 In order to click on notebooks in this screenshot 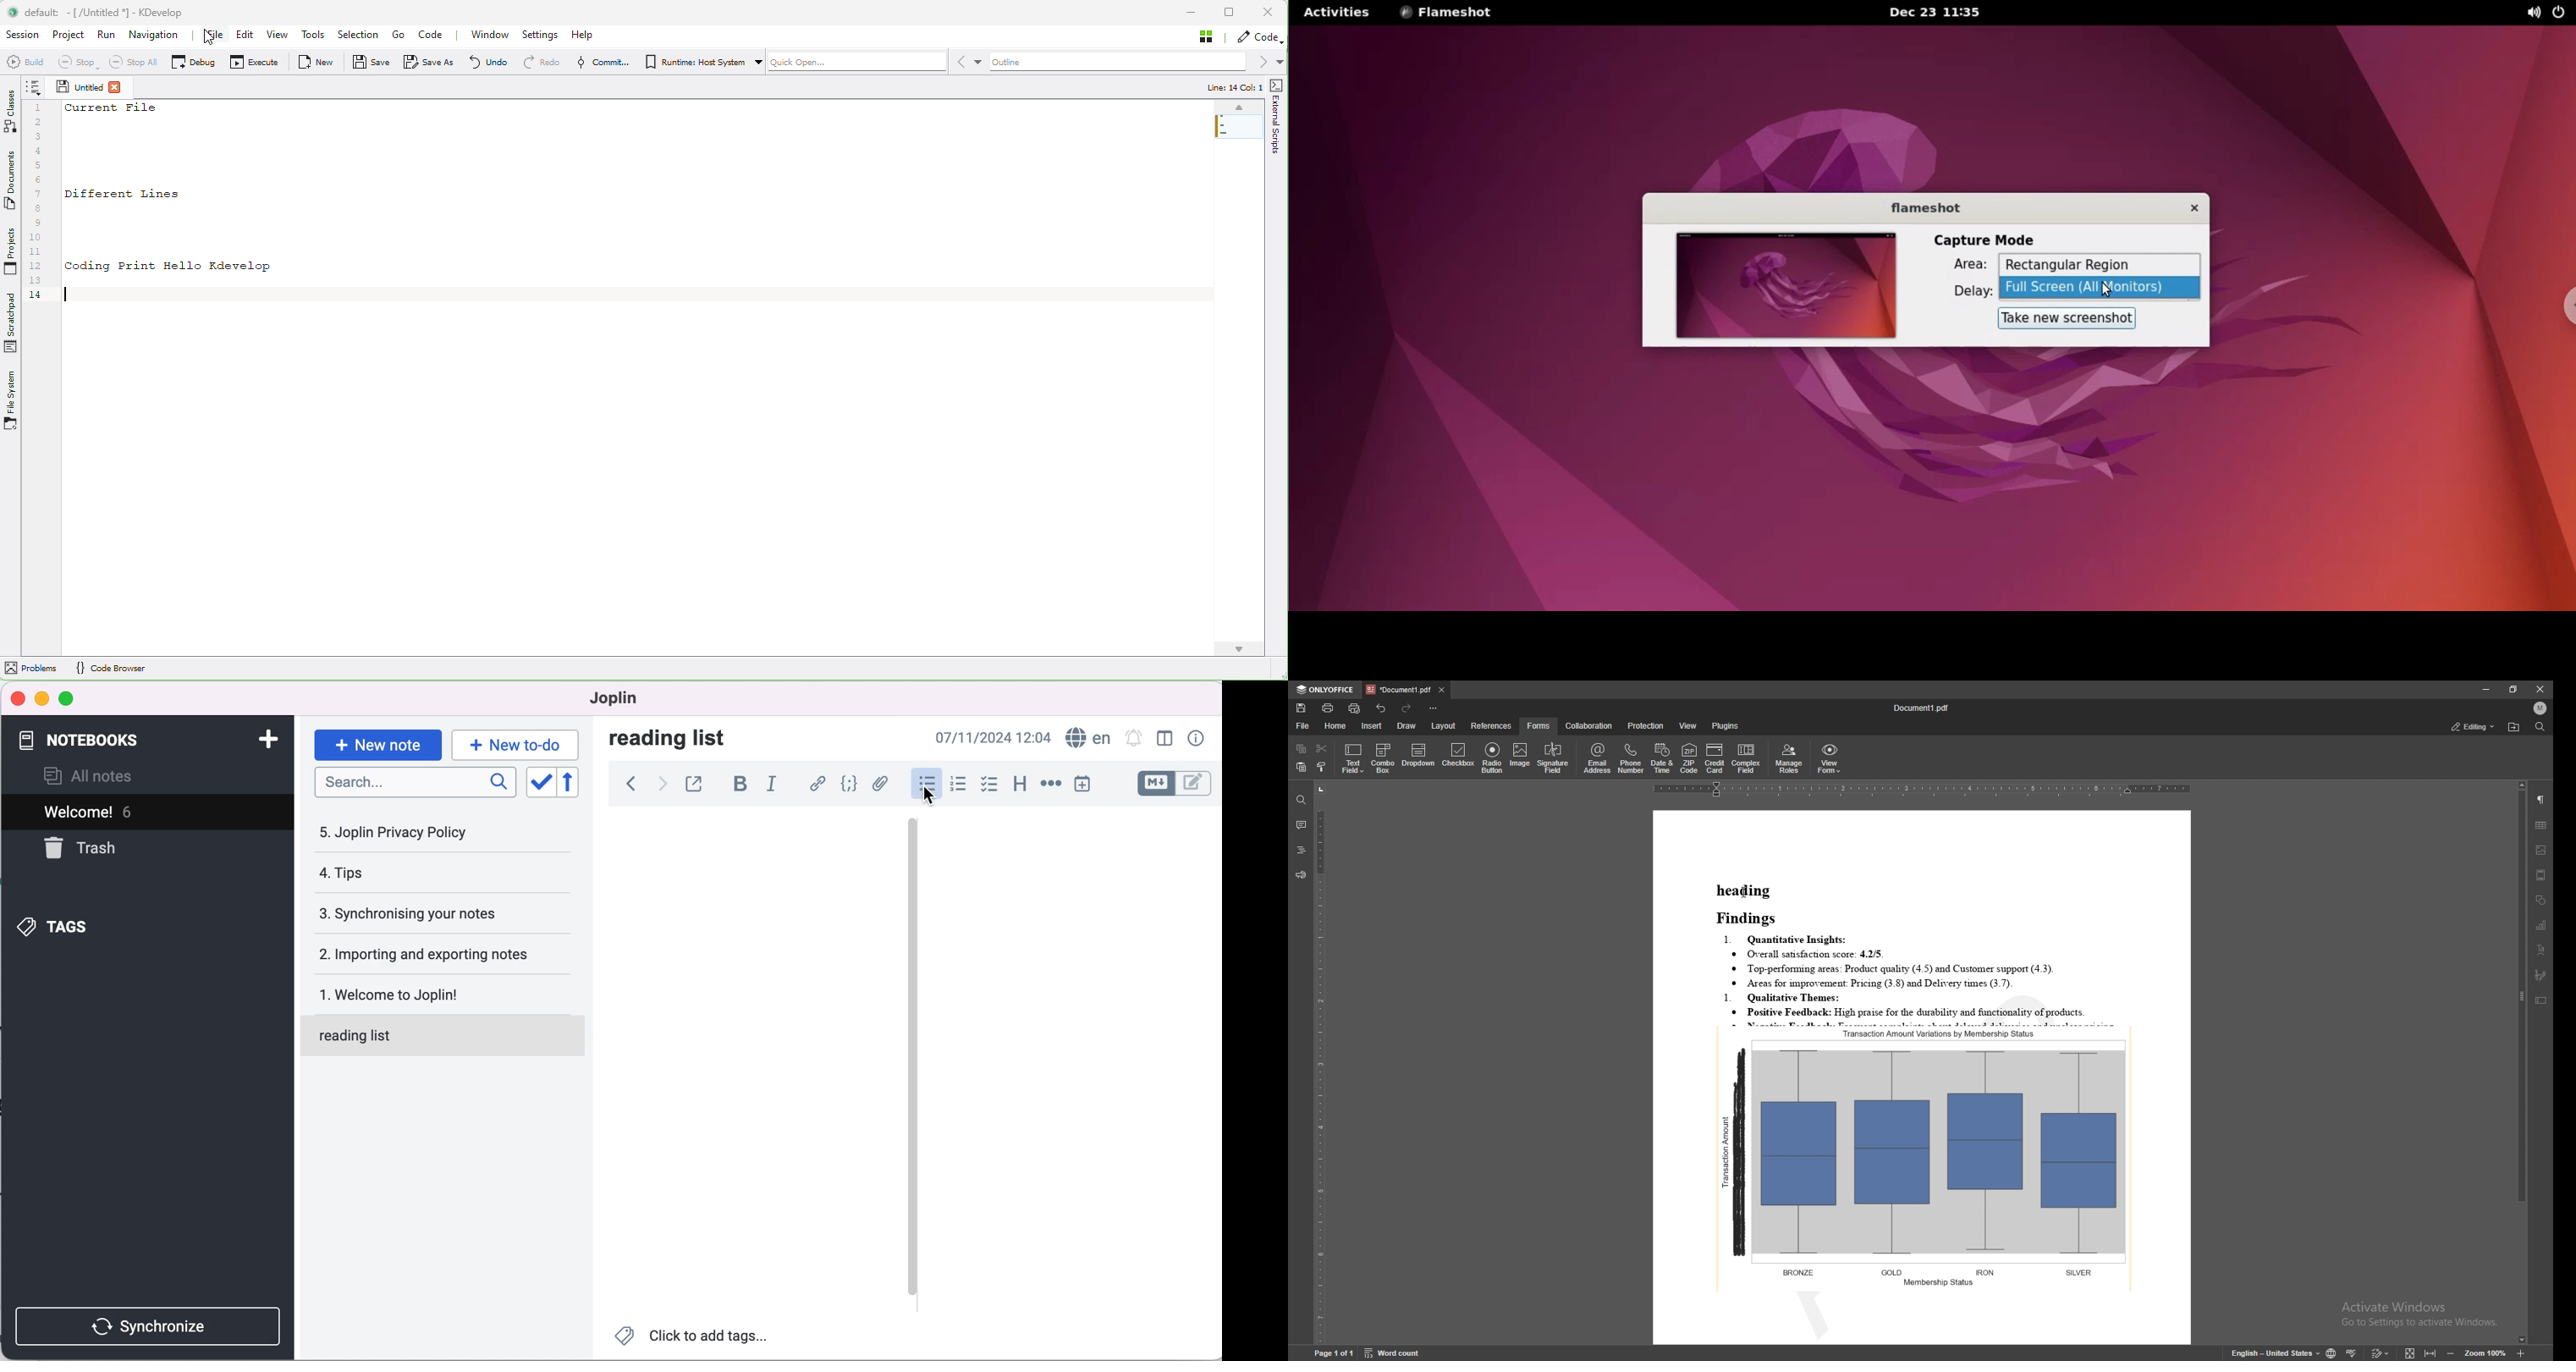, I will do `click(132, 740)`.